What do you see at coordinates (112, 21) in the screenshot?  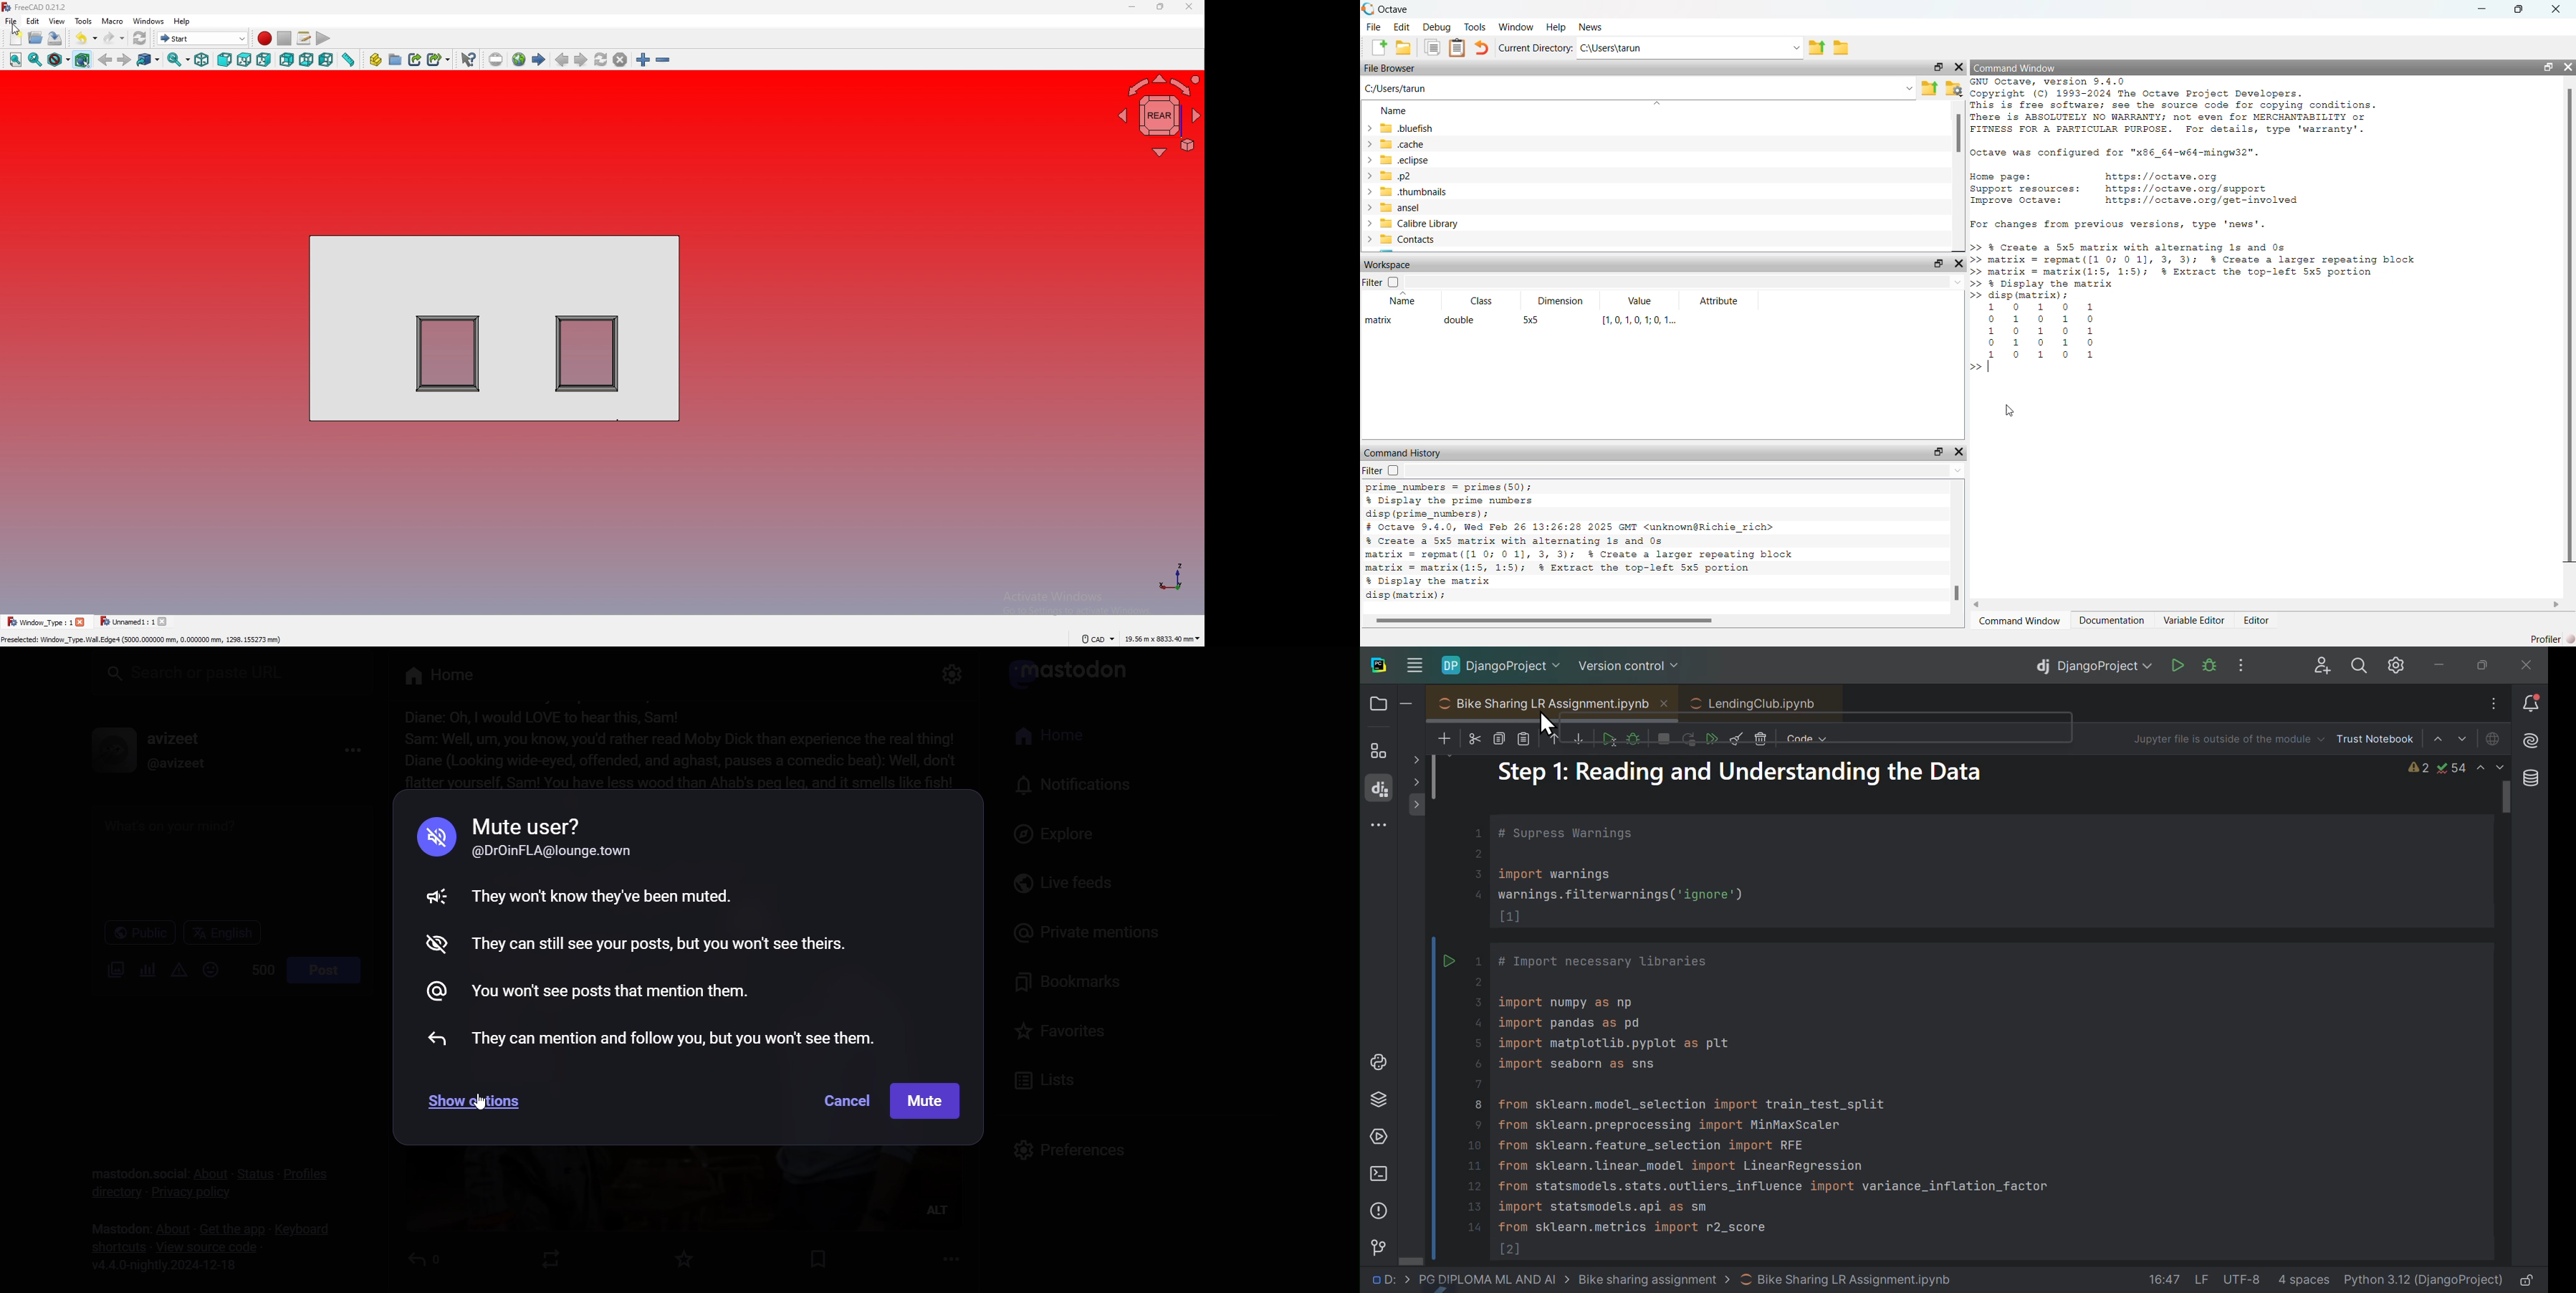 I see `macro` at bounding box center [112, 21].